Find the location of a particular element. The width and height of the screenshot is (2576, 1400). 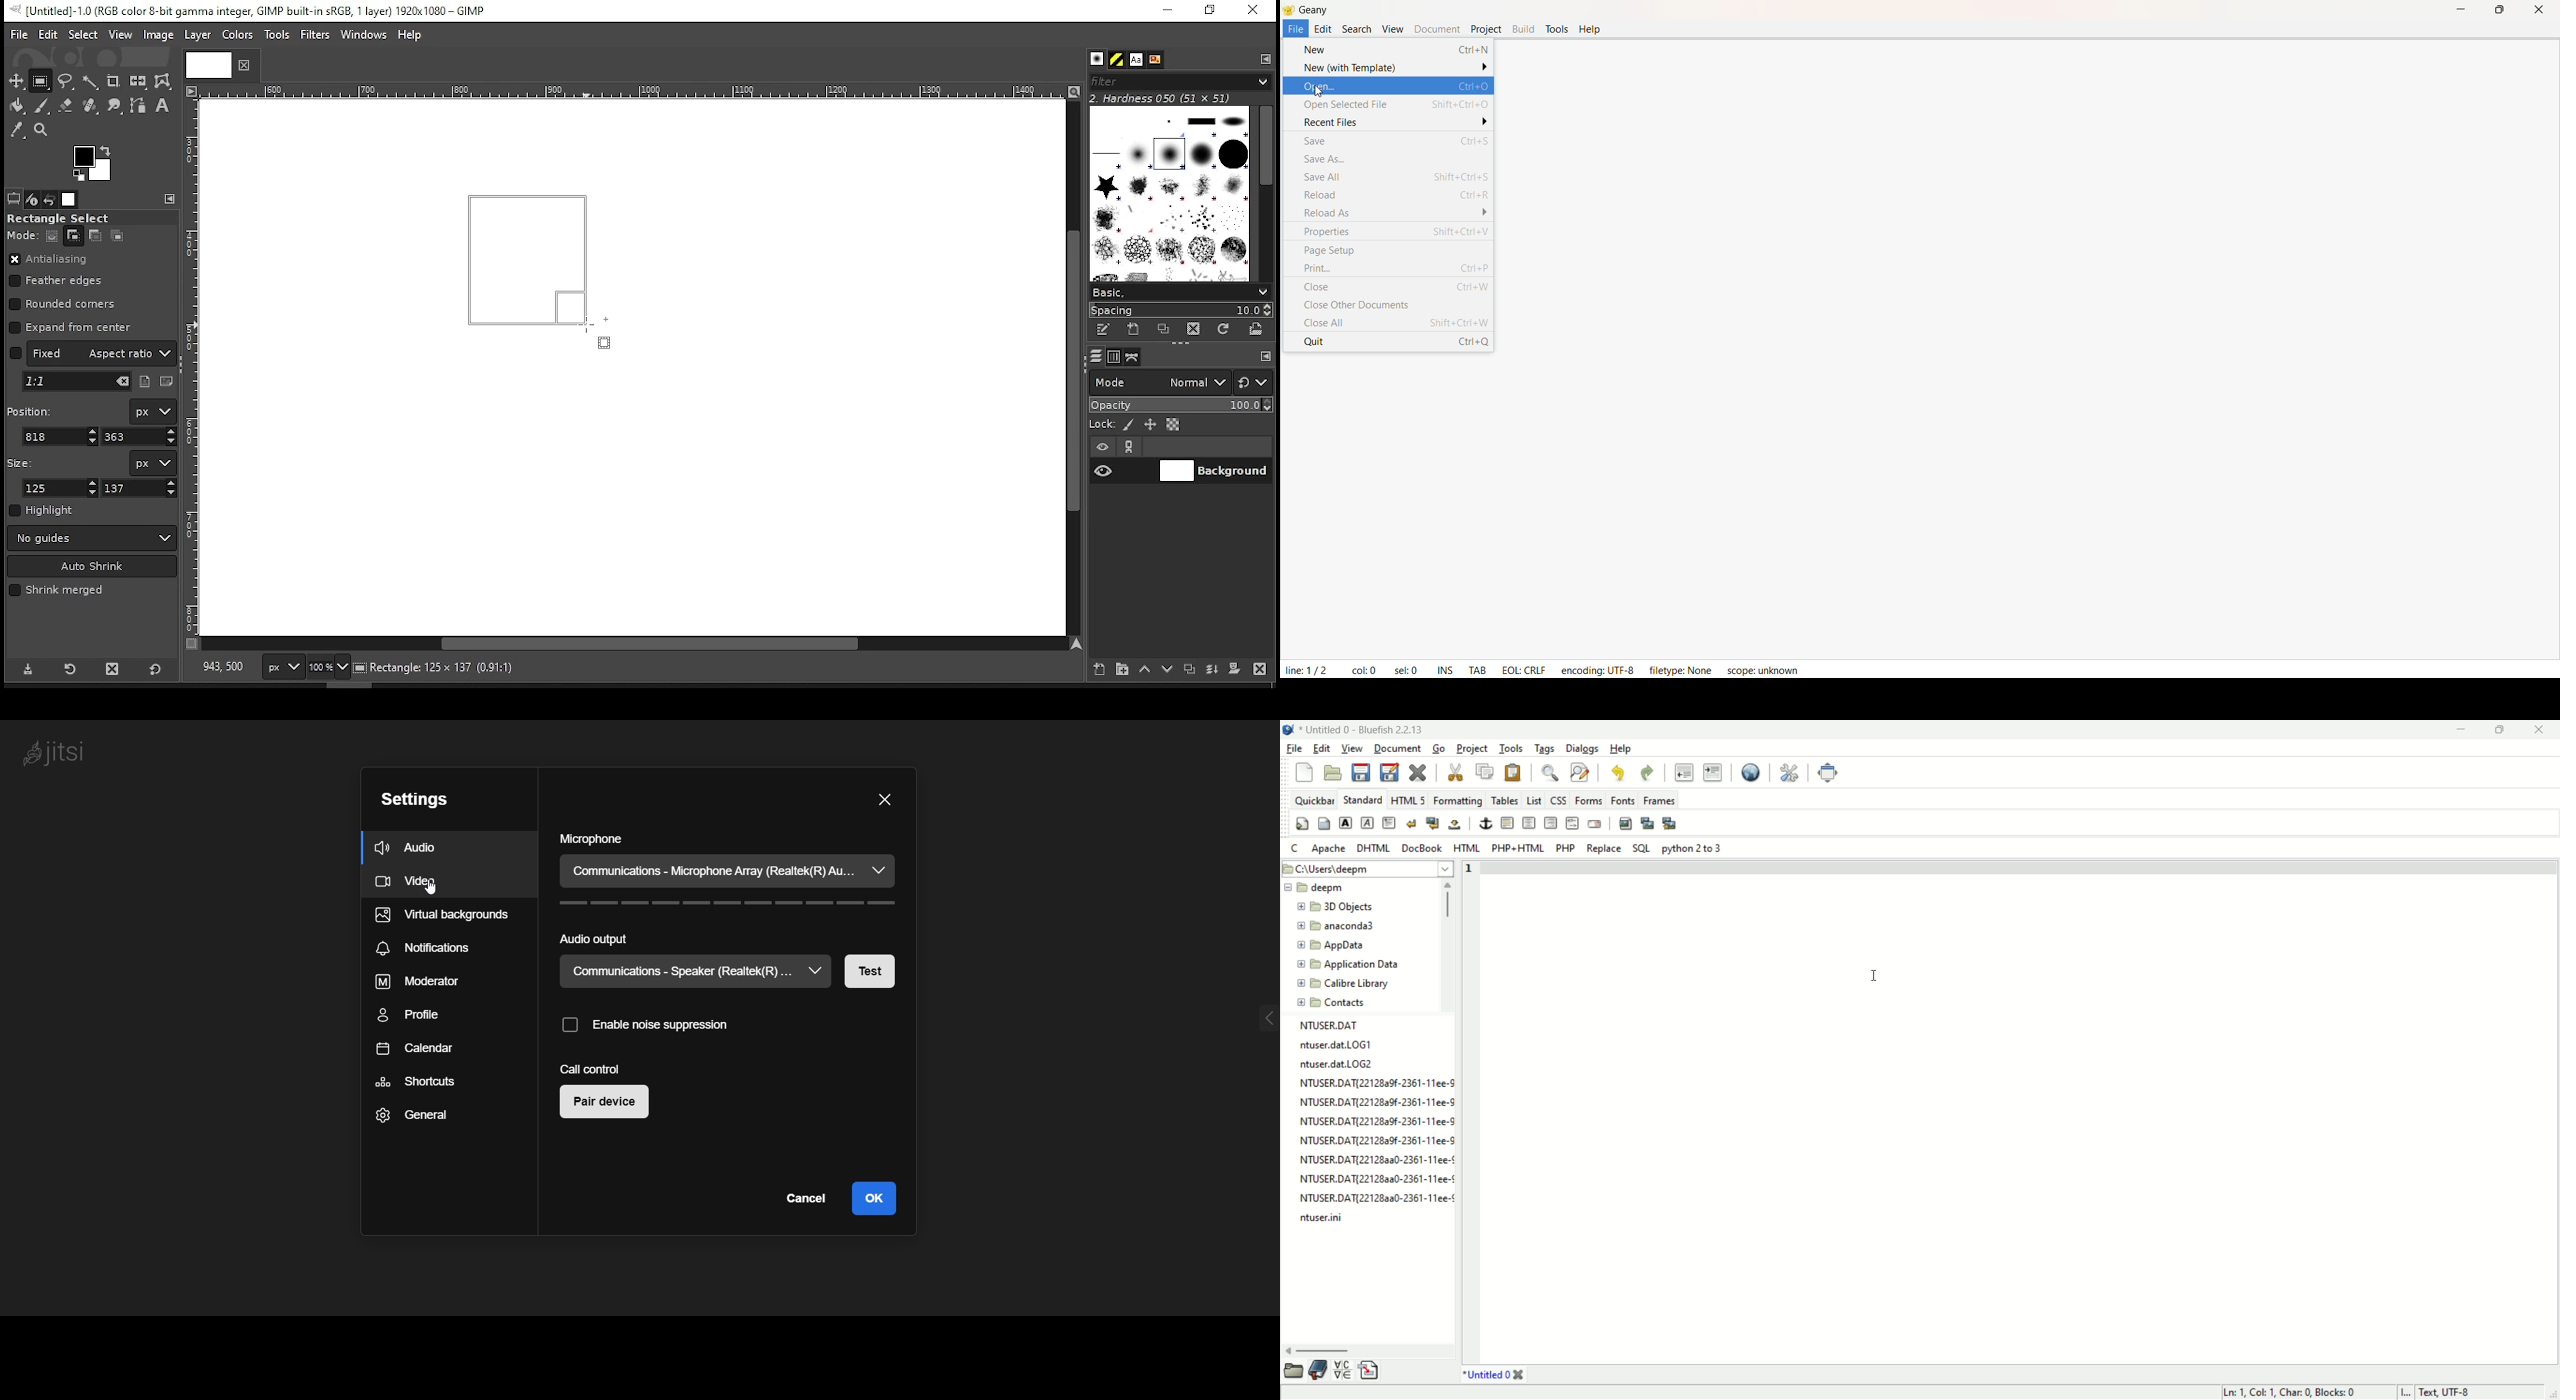

mode is located at coordinates (1159, 384).